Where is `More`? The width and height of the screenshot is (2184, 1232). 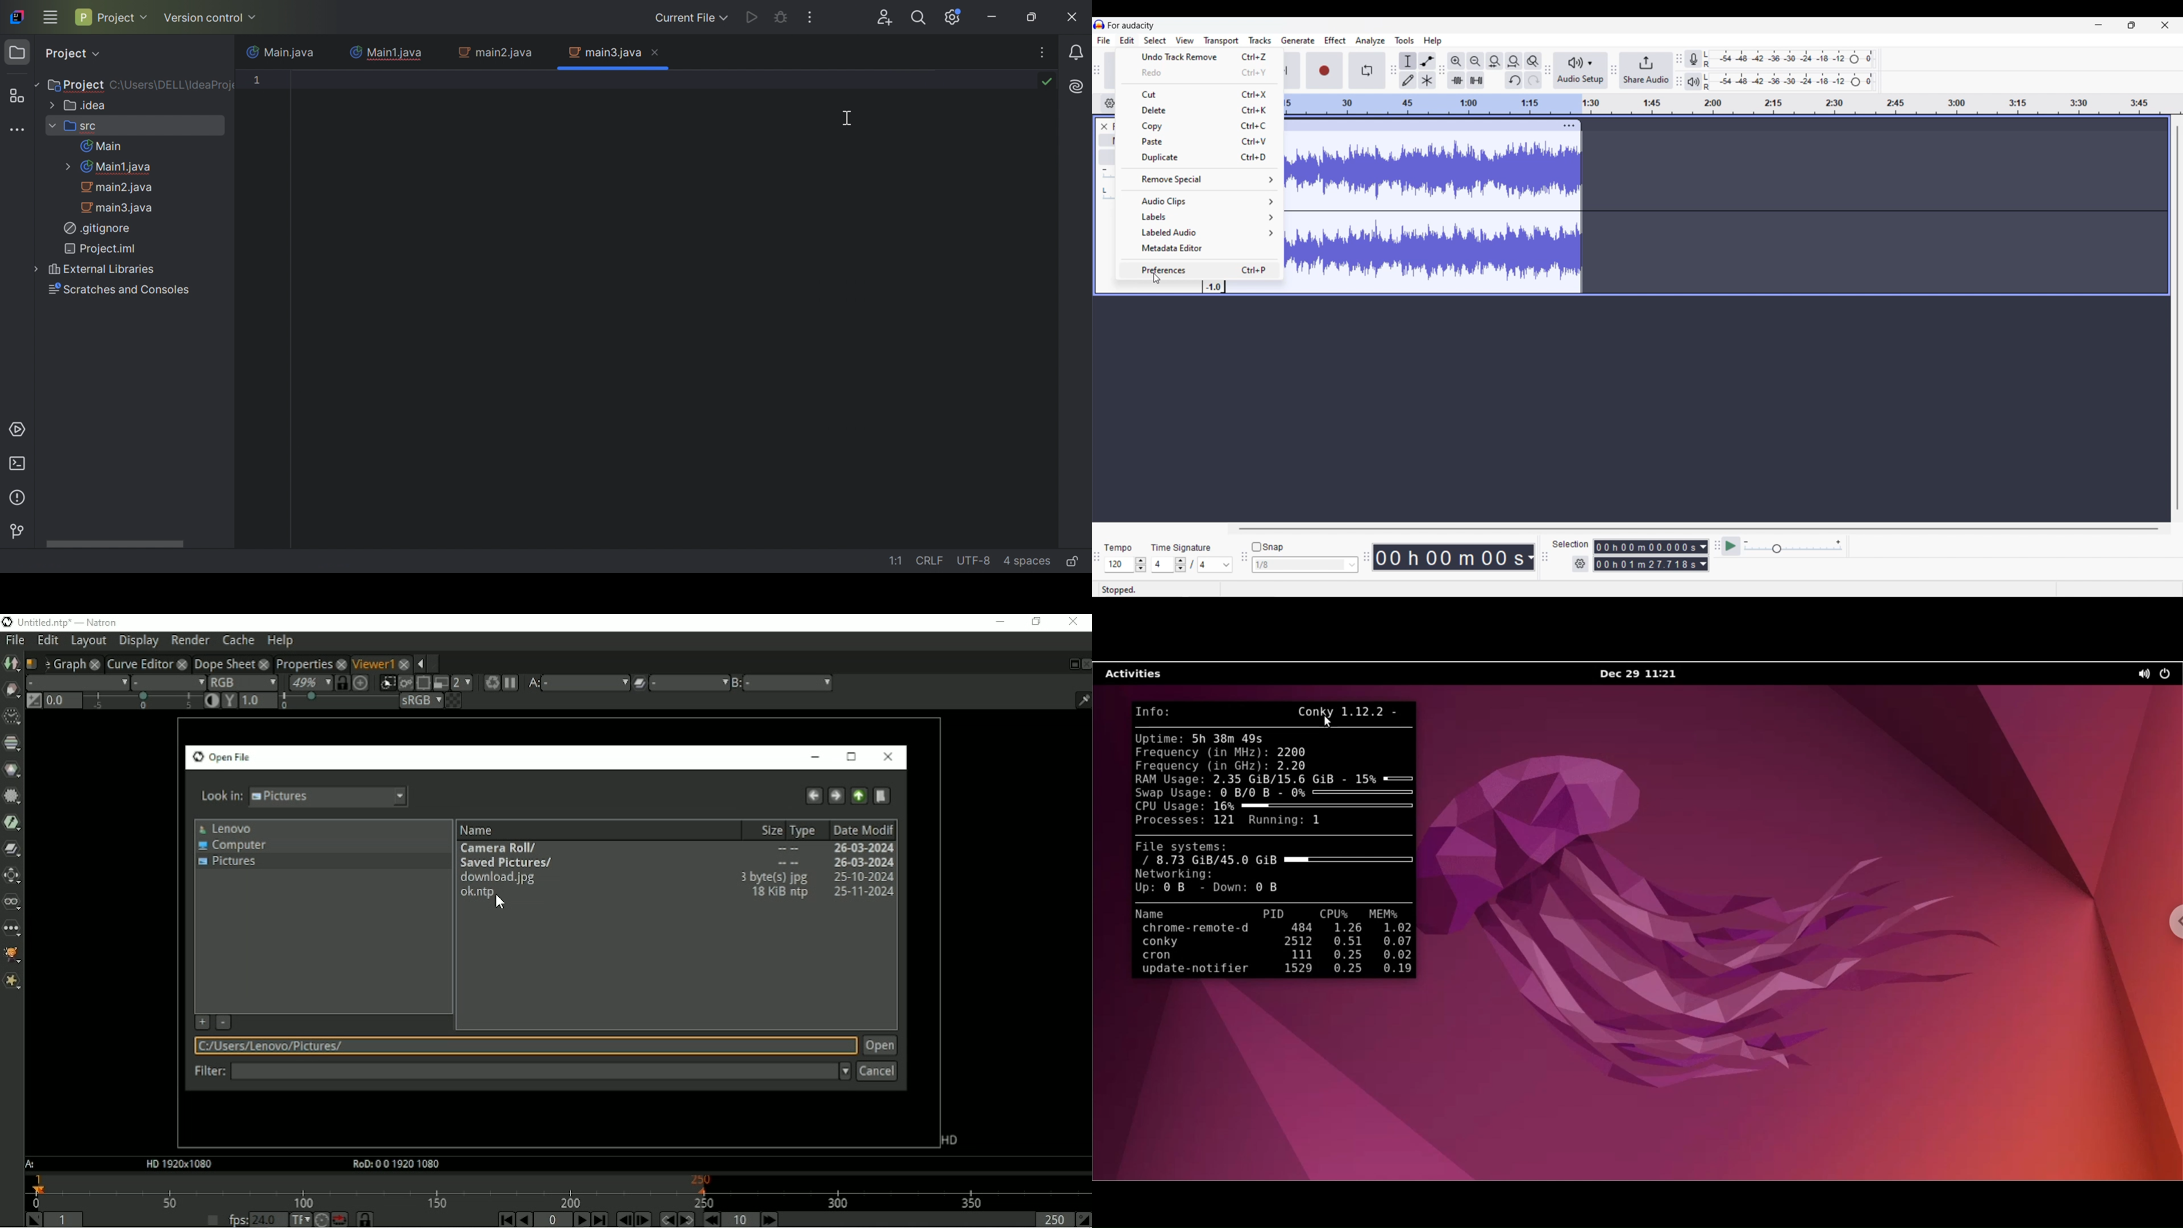
More is located at coordinates (1043, 52).